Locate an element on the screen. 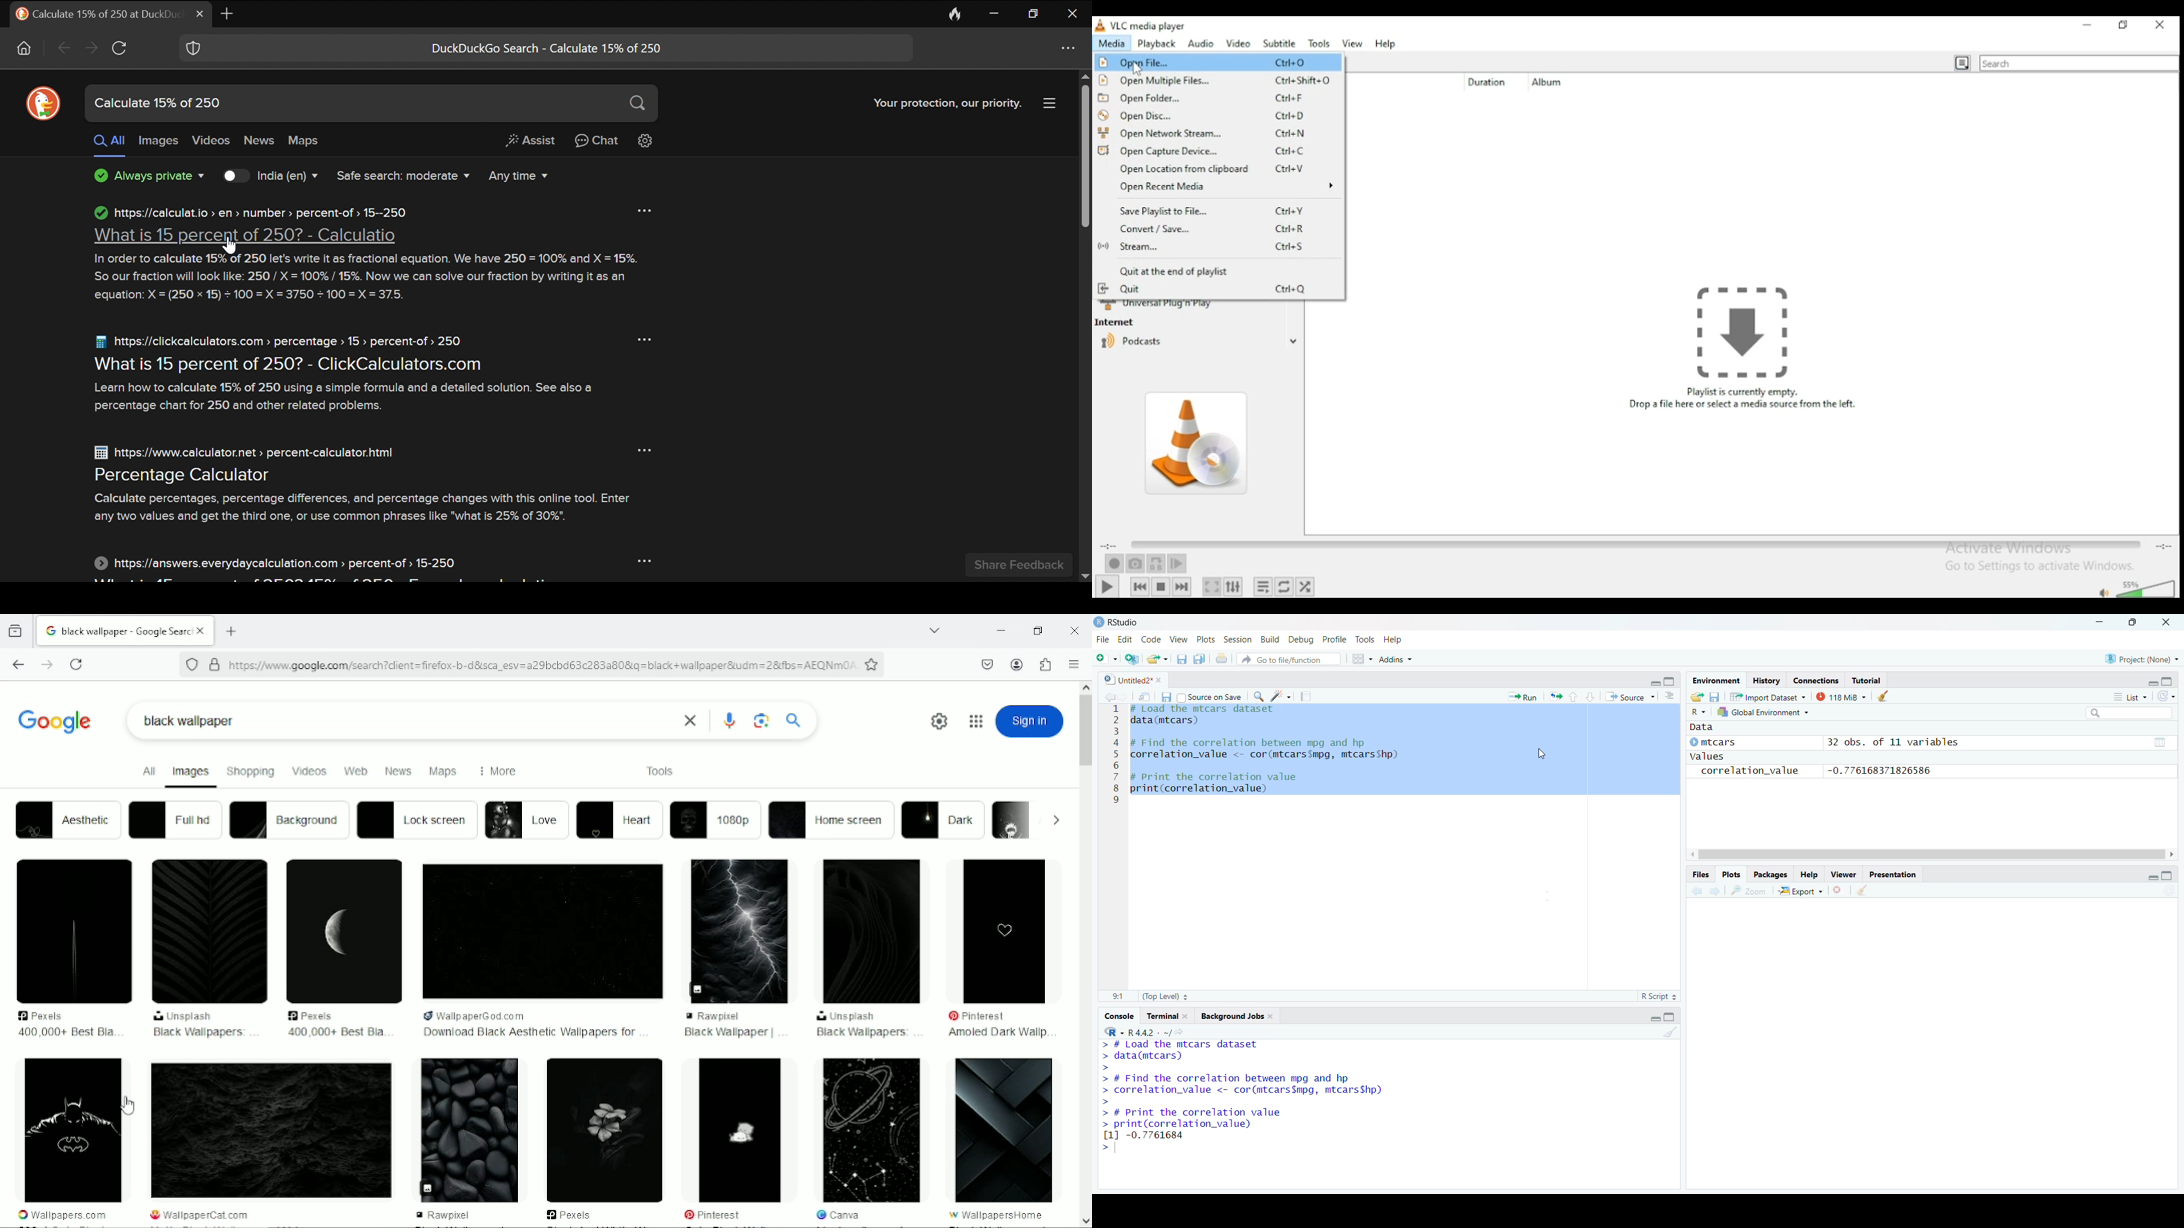 Image resolution: width=2184 pixels, height=1232 pixels. Forward is located at coordinates (92, 48).